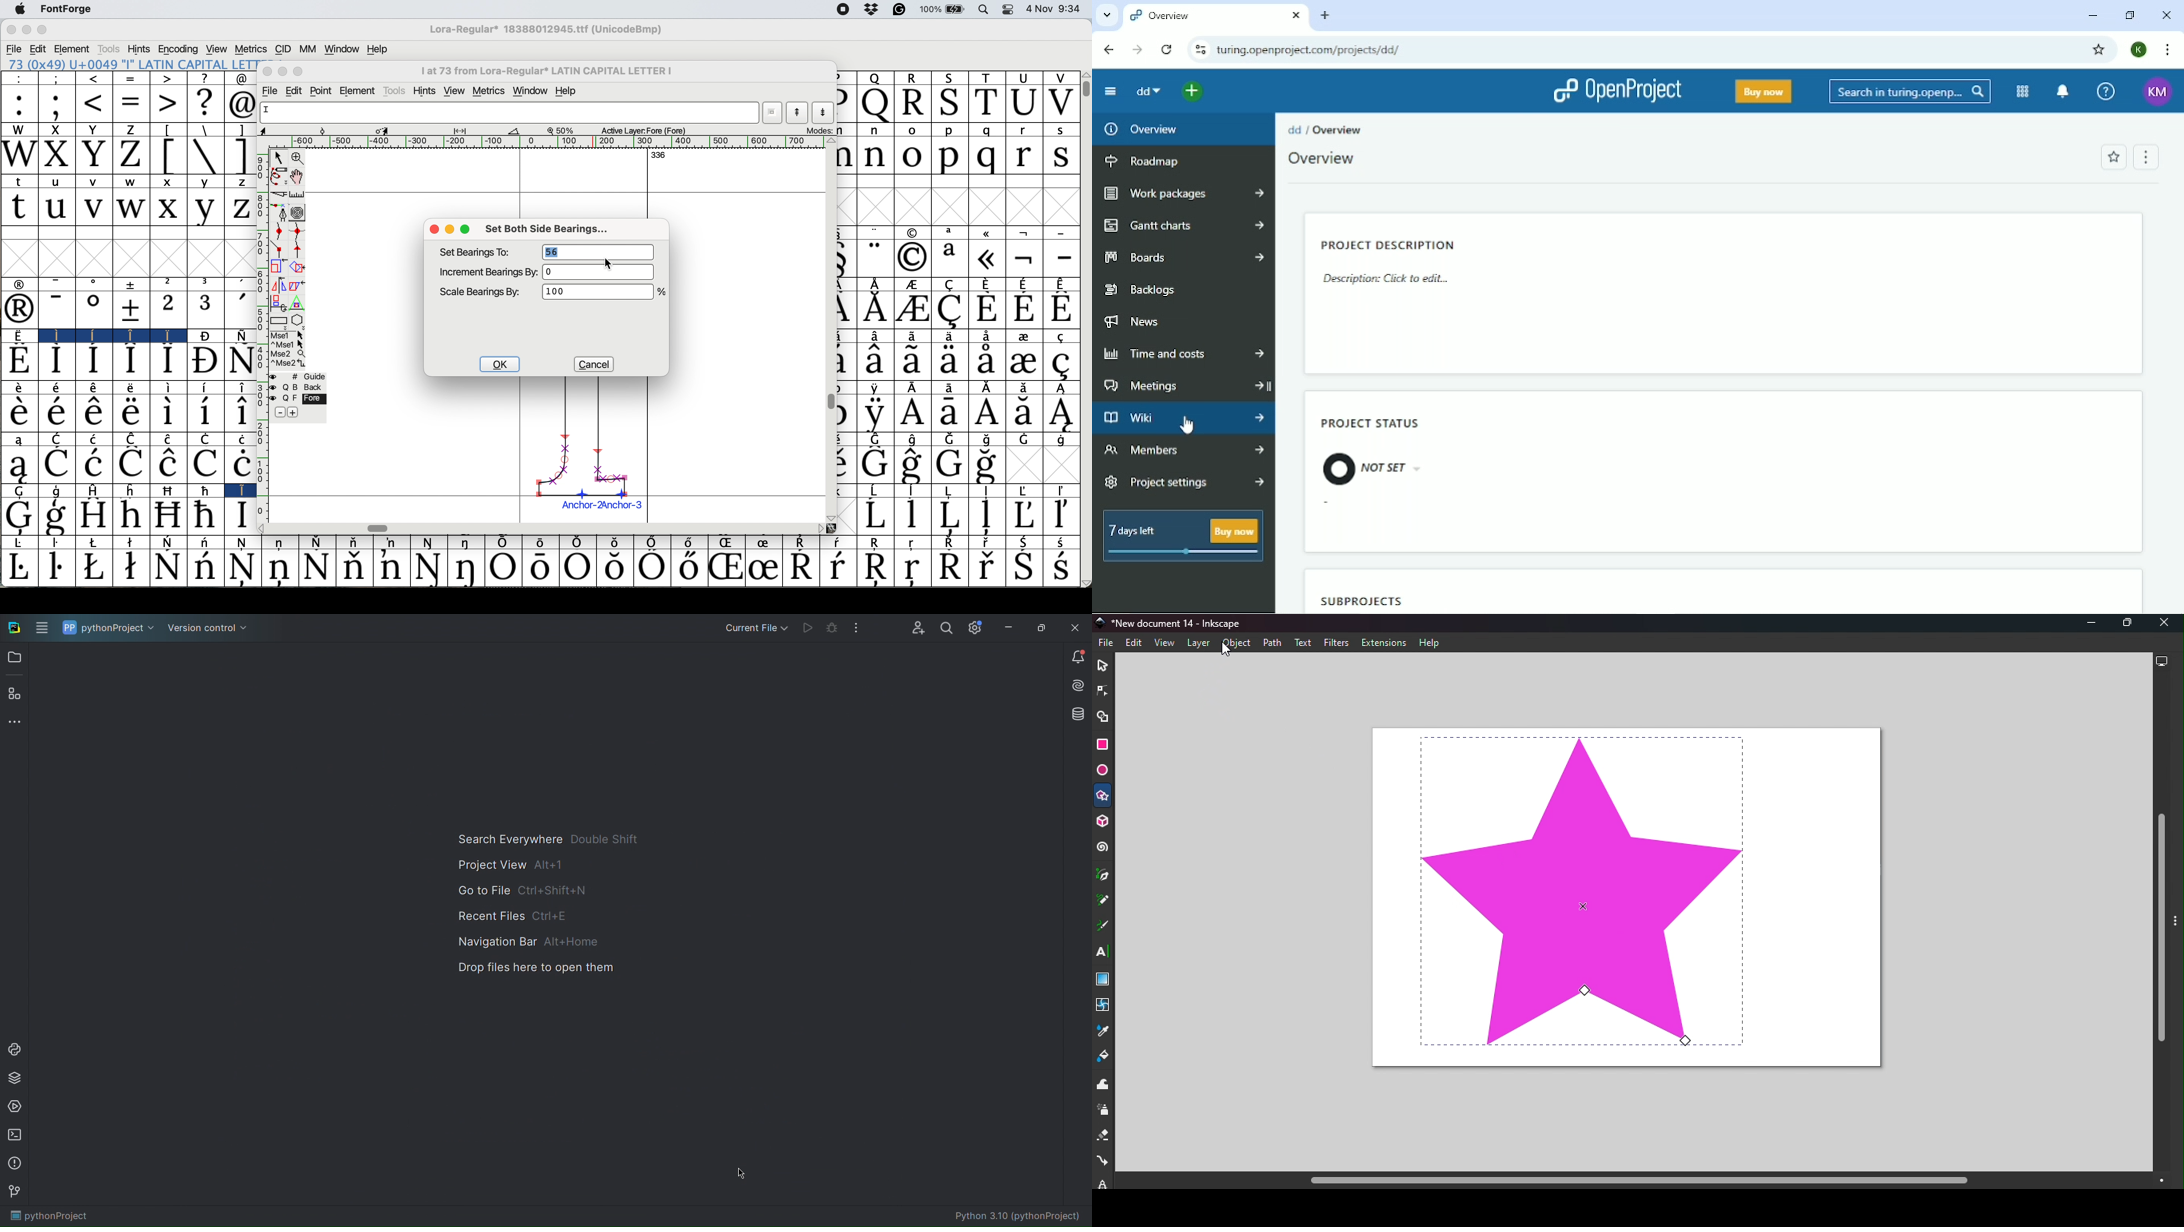  I want to click on Symbol, so click(1062, 440).